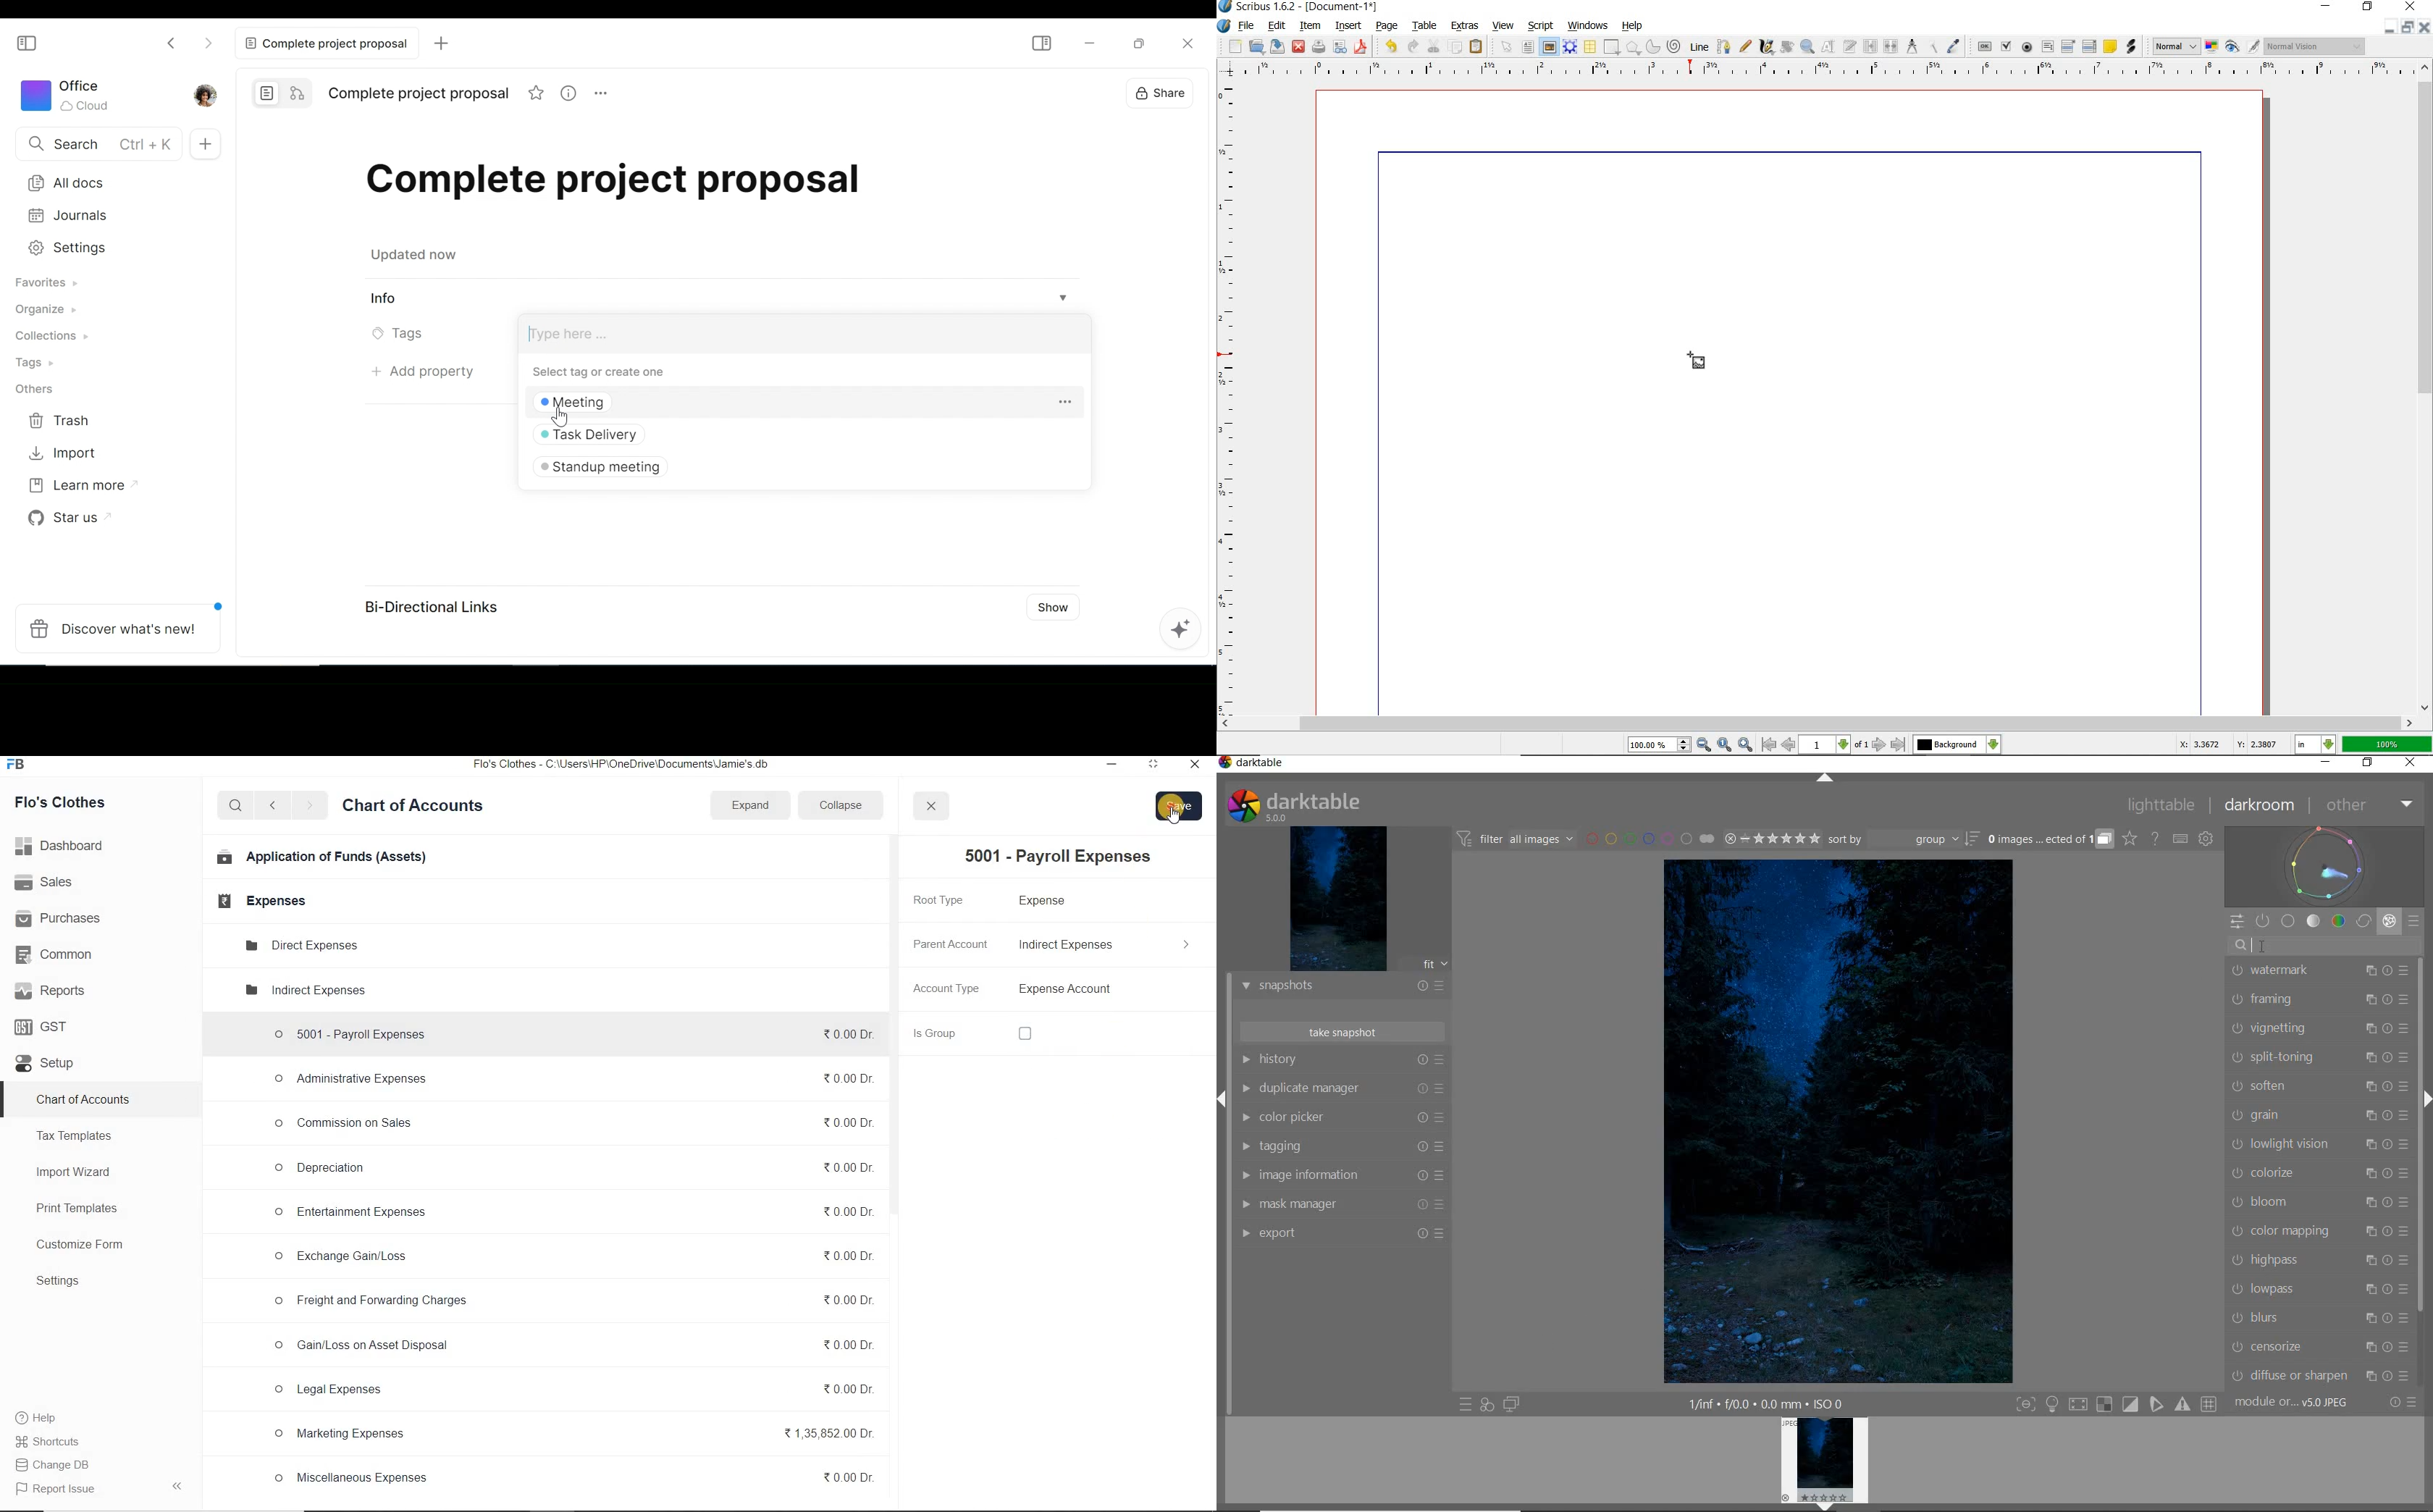  Describe the element at coordinates (55, 285) in the screenshot. I see `Favorites` at that location.